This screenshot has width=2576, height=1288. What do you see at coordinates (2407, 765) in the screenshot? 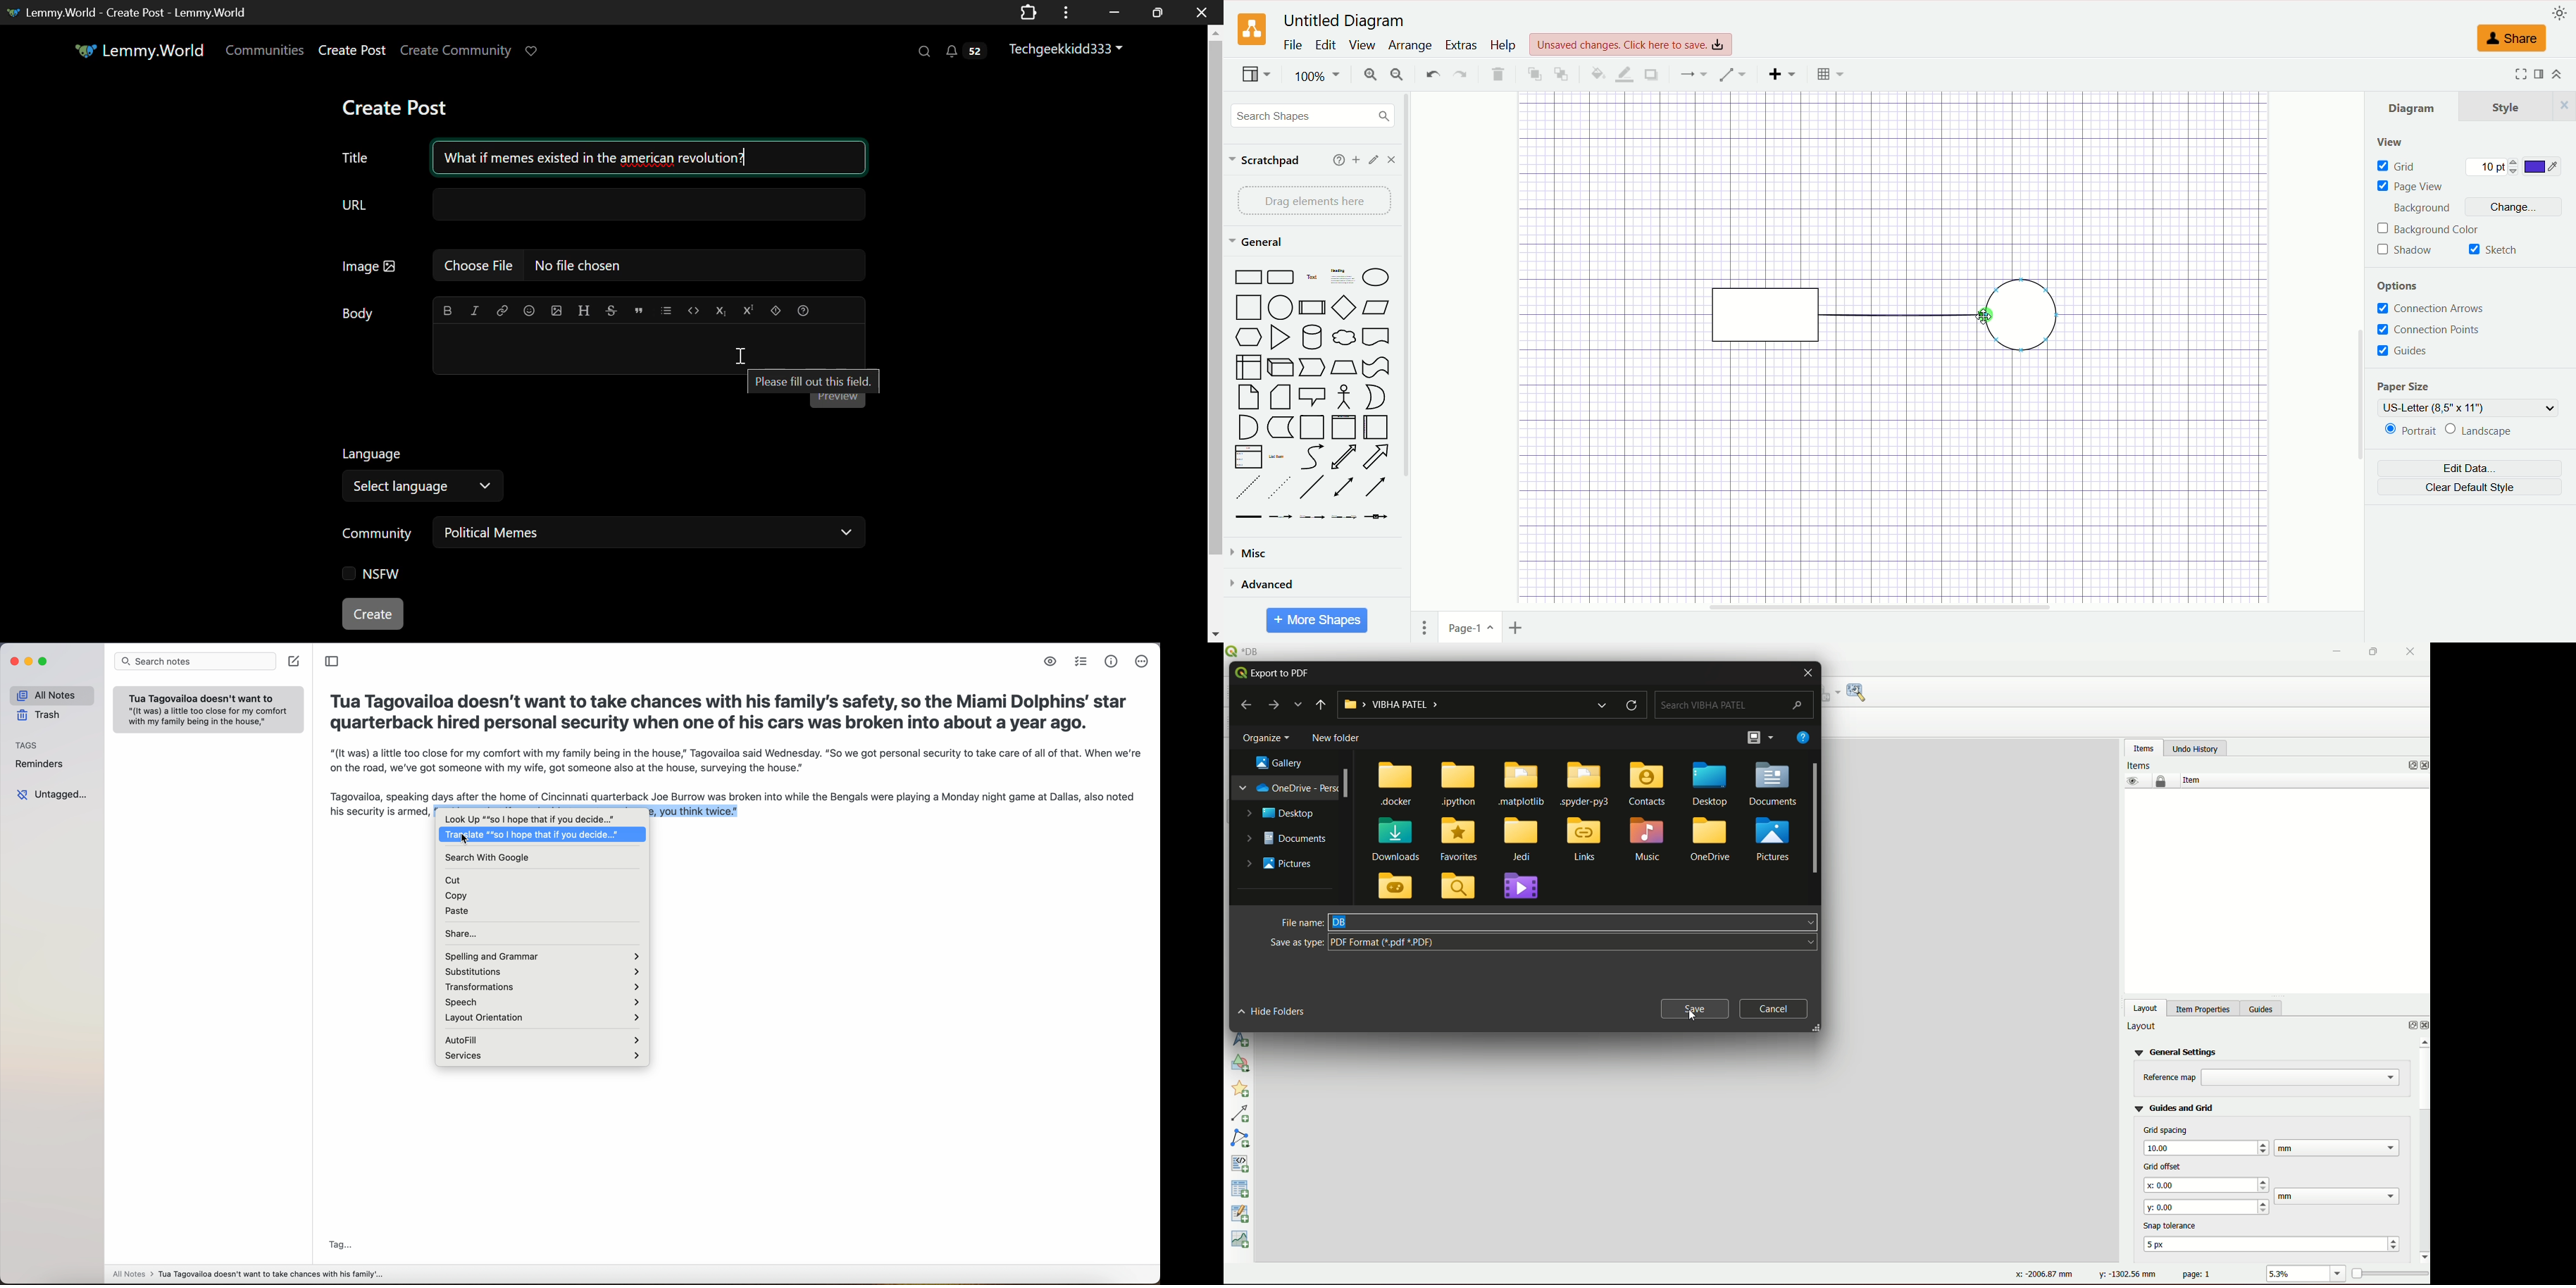
I see `options` at bounding box center [2407, 765].